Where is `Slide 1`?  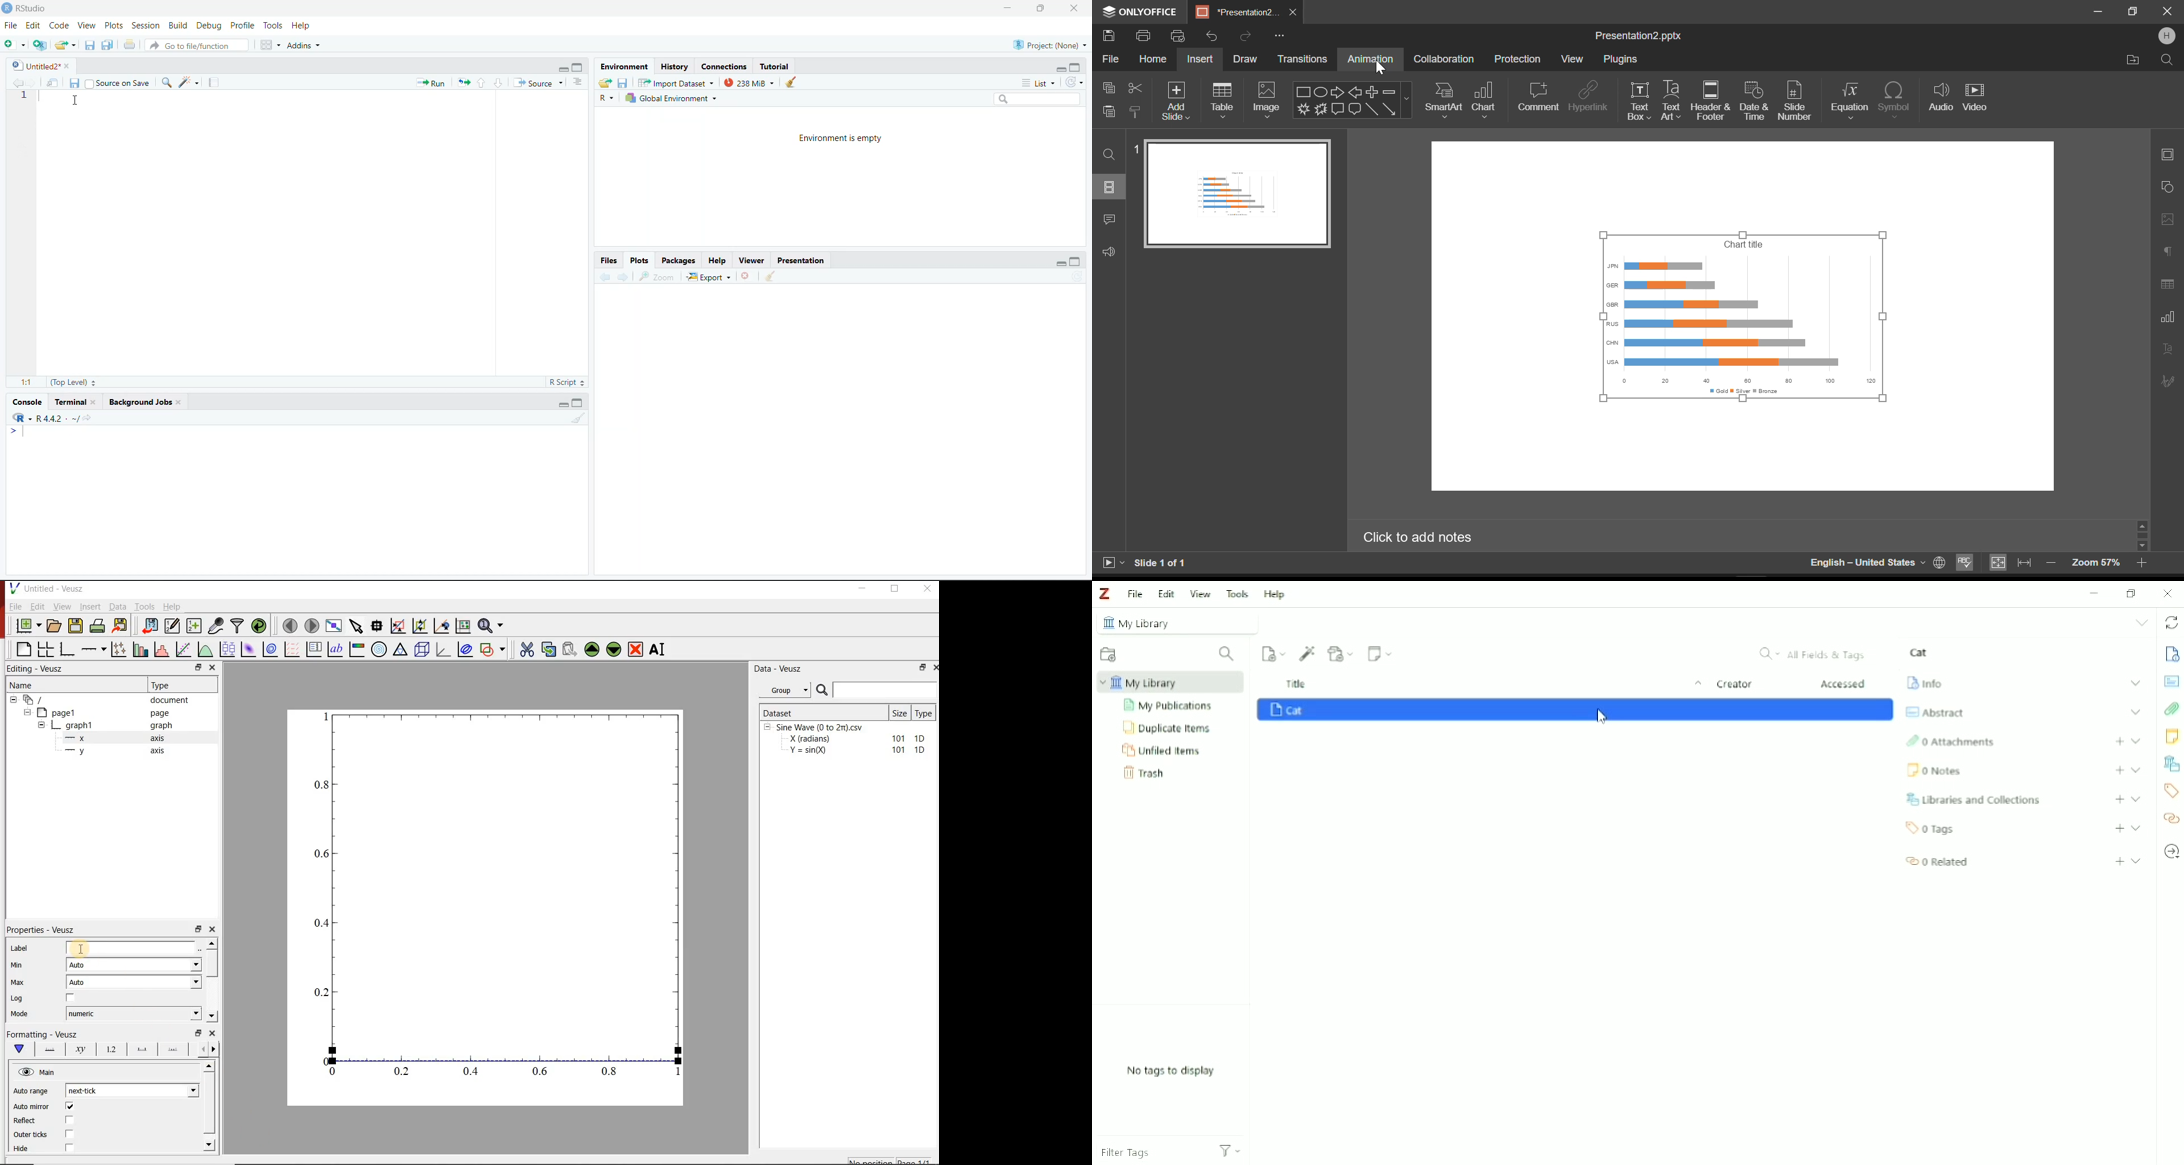
Slide 1 is located at coordinates (1232, 193).